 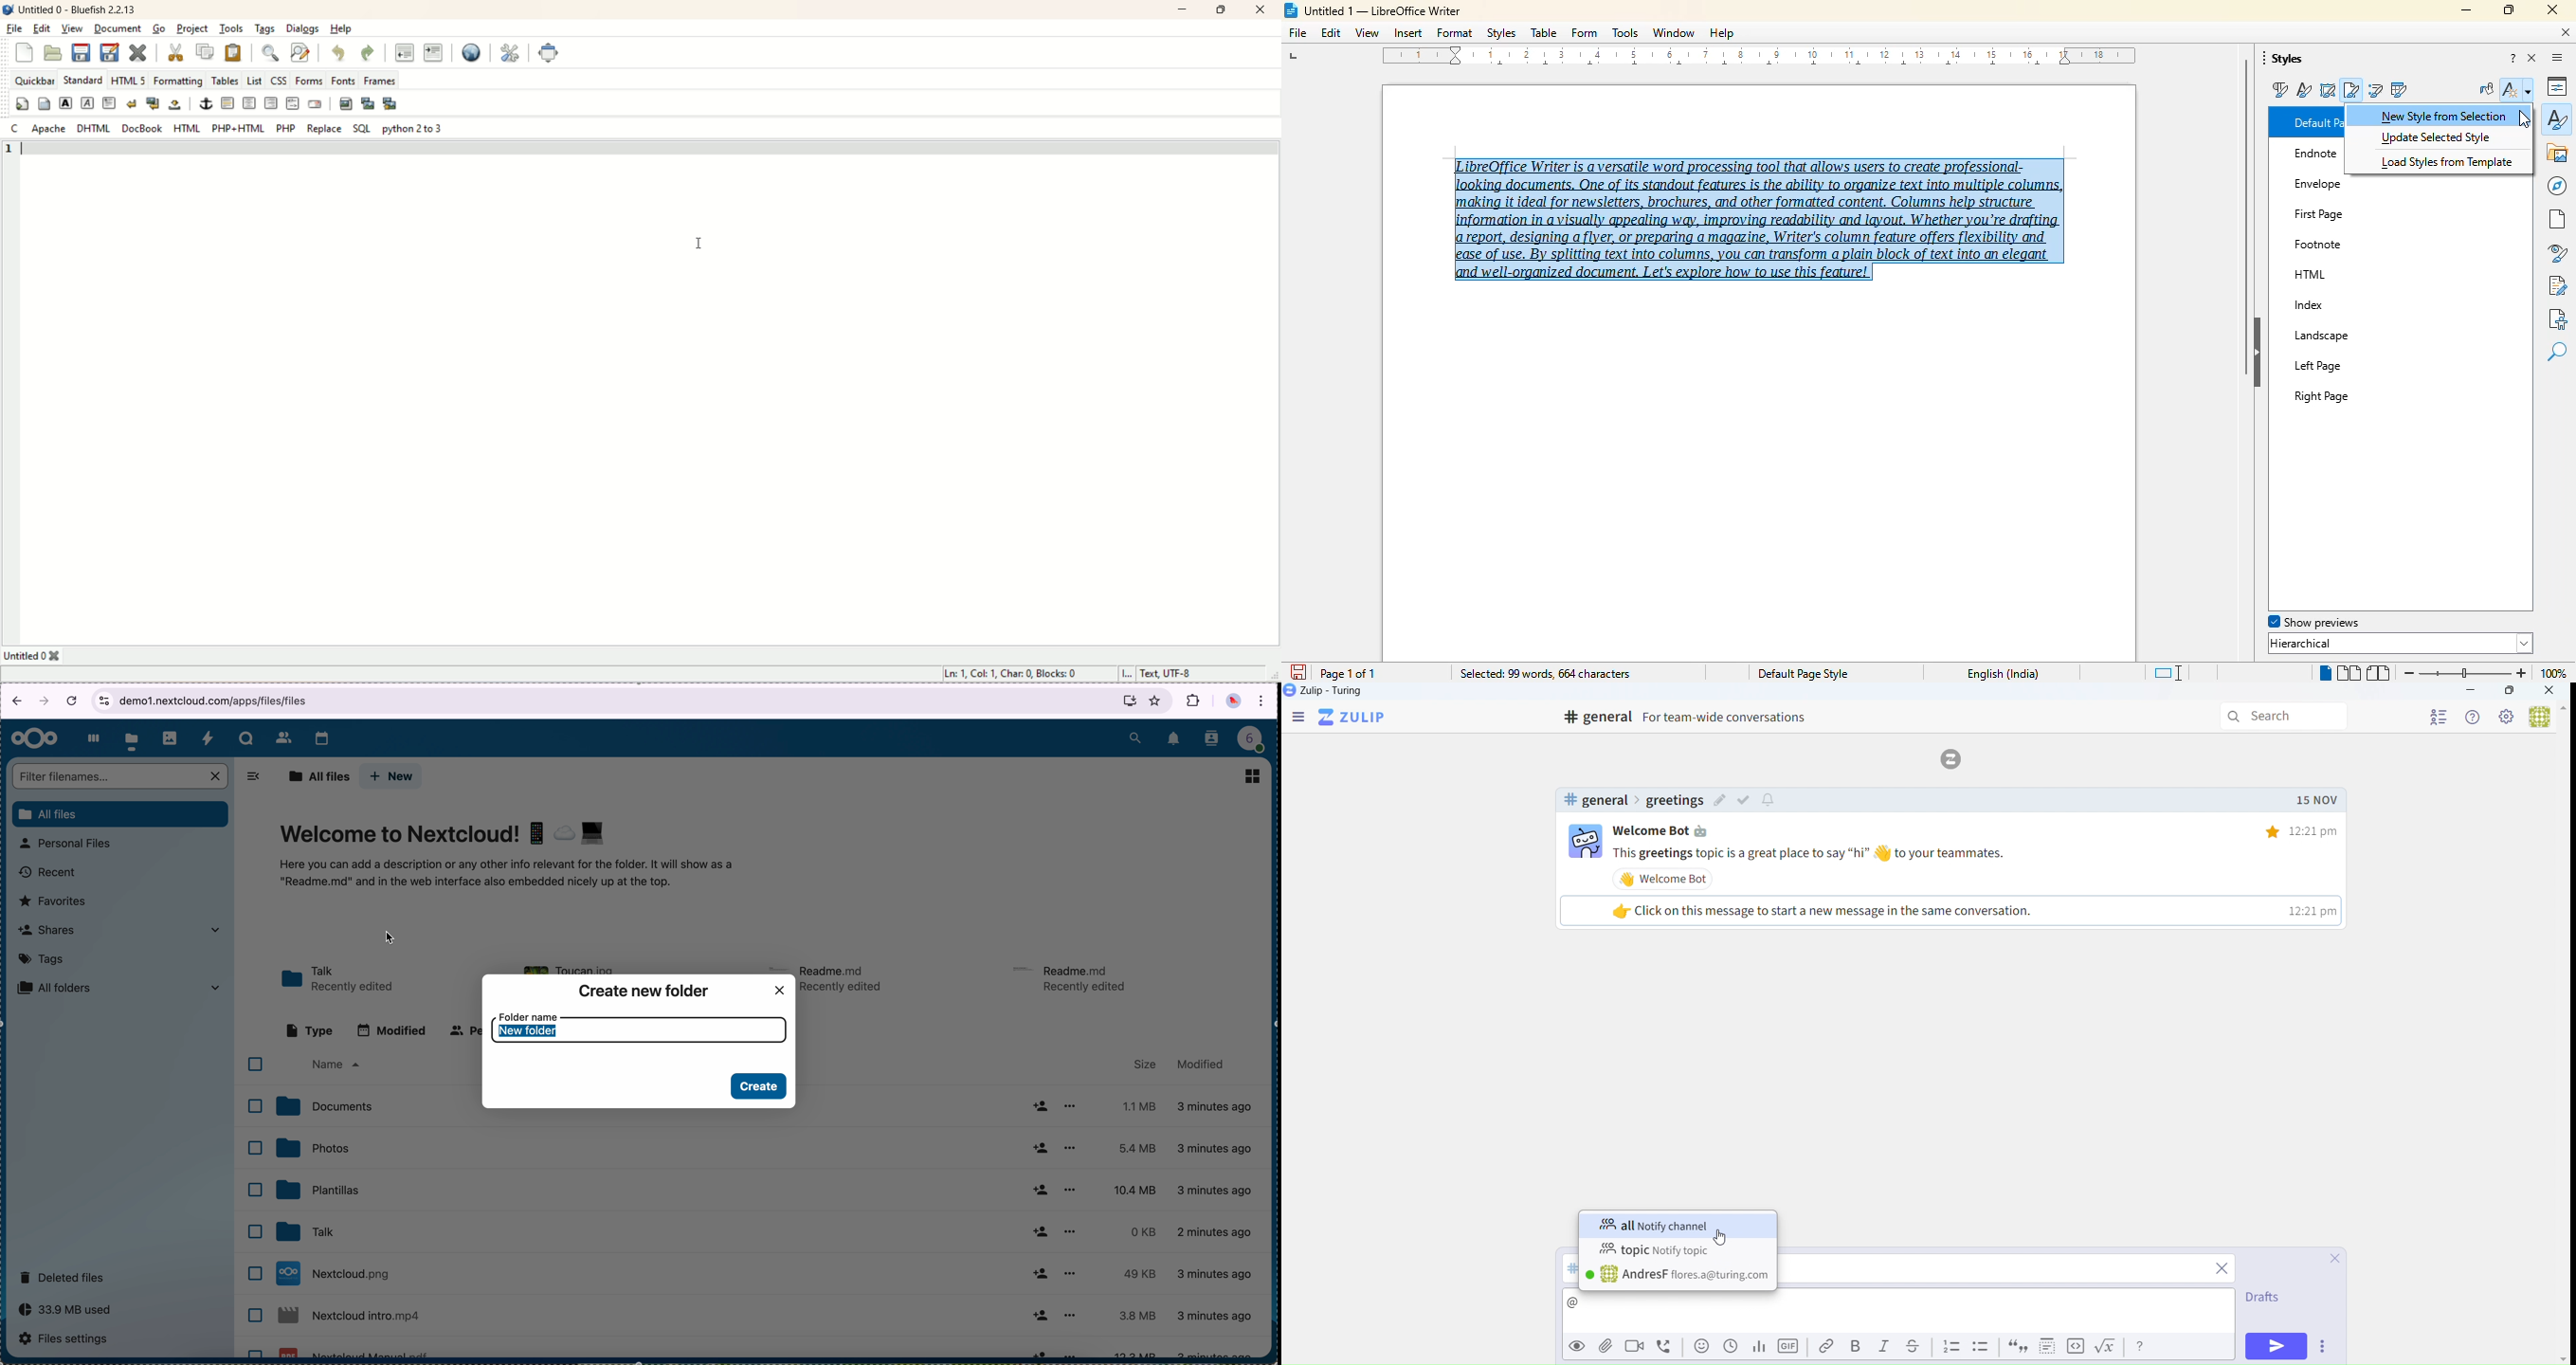 What do you see at coordinates (1009, 674) in the screenshot?
I see `ln, col, char, blocks` at bounding box center [1009, 674].